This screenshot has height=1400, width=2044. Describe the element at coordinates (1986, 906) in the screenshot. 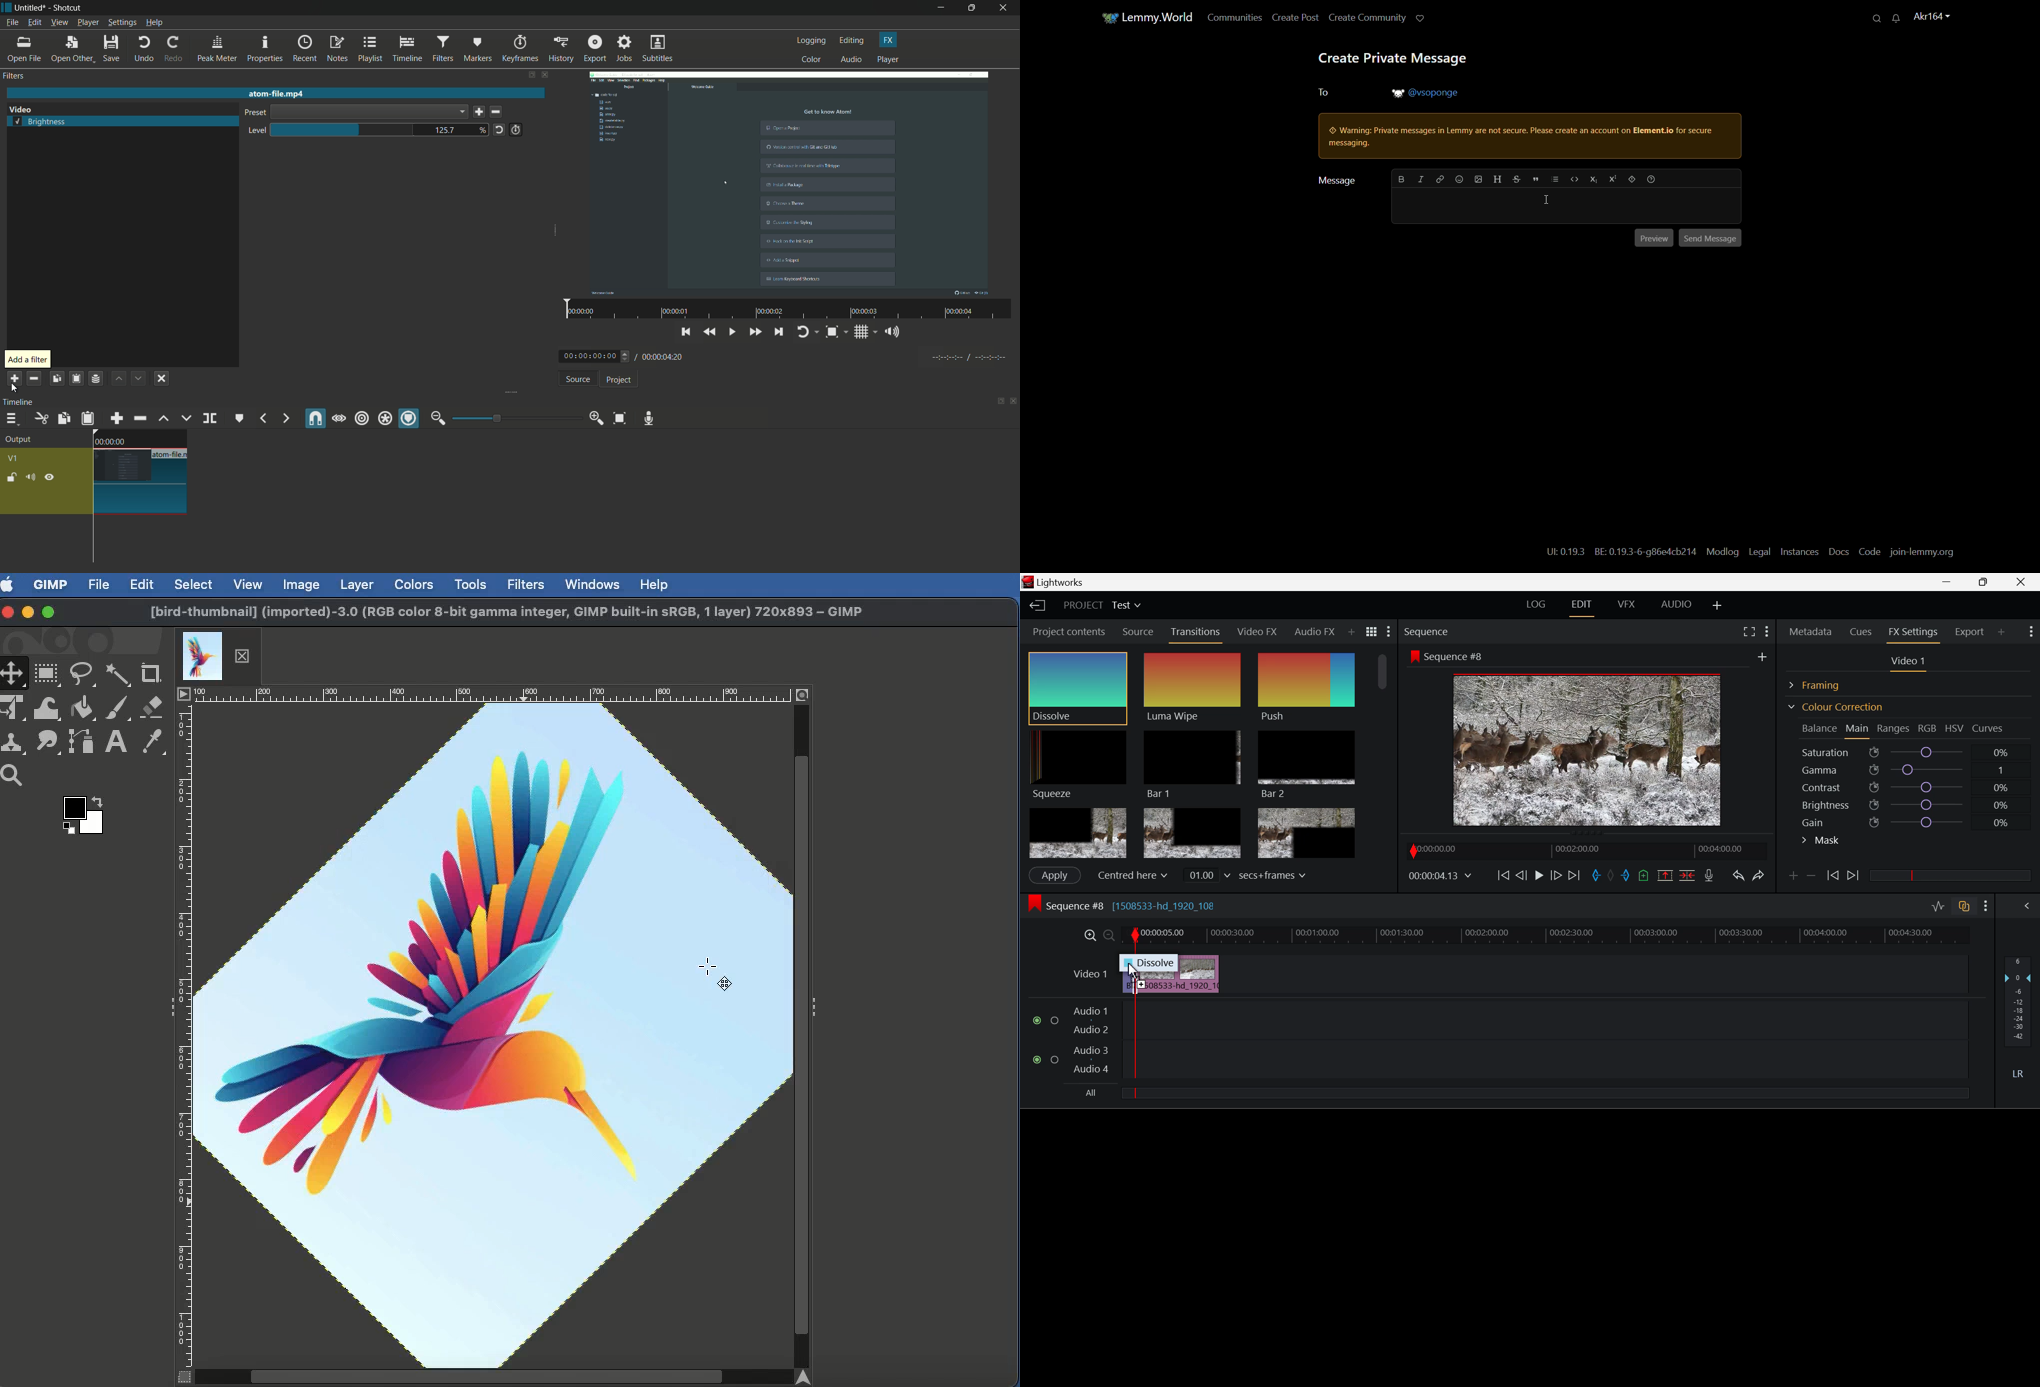

I see `Show Settings` at that location.